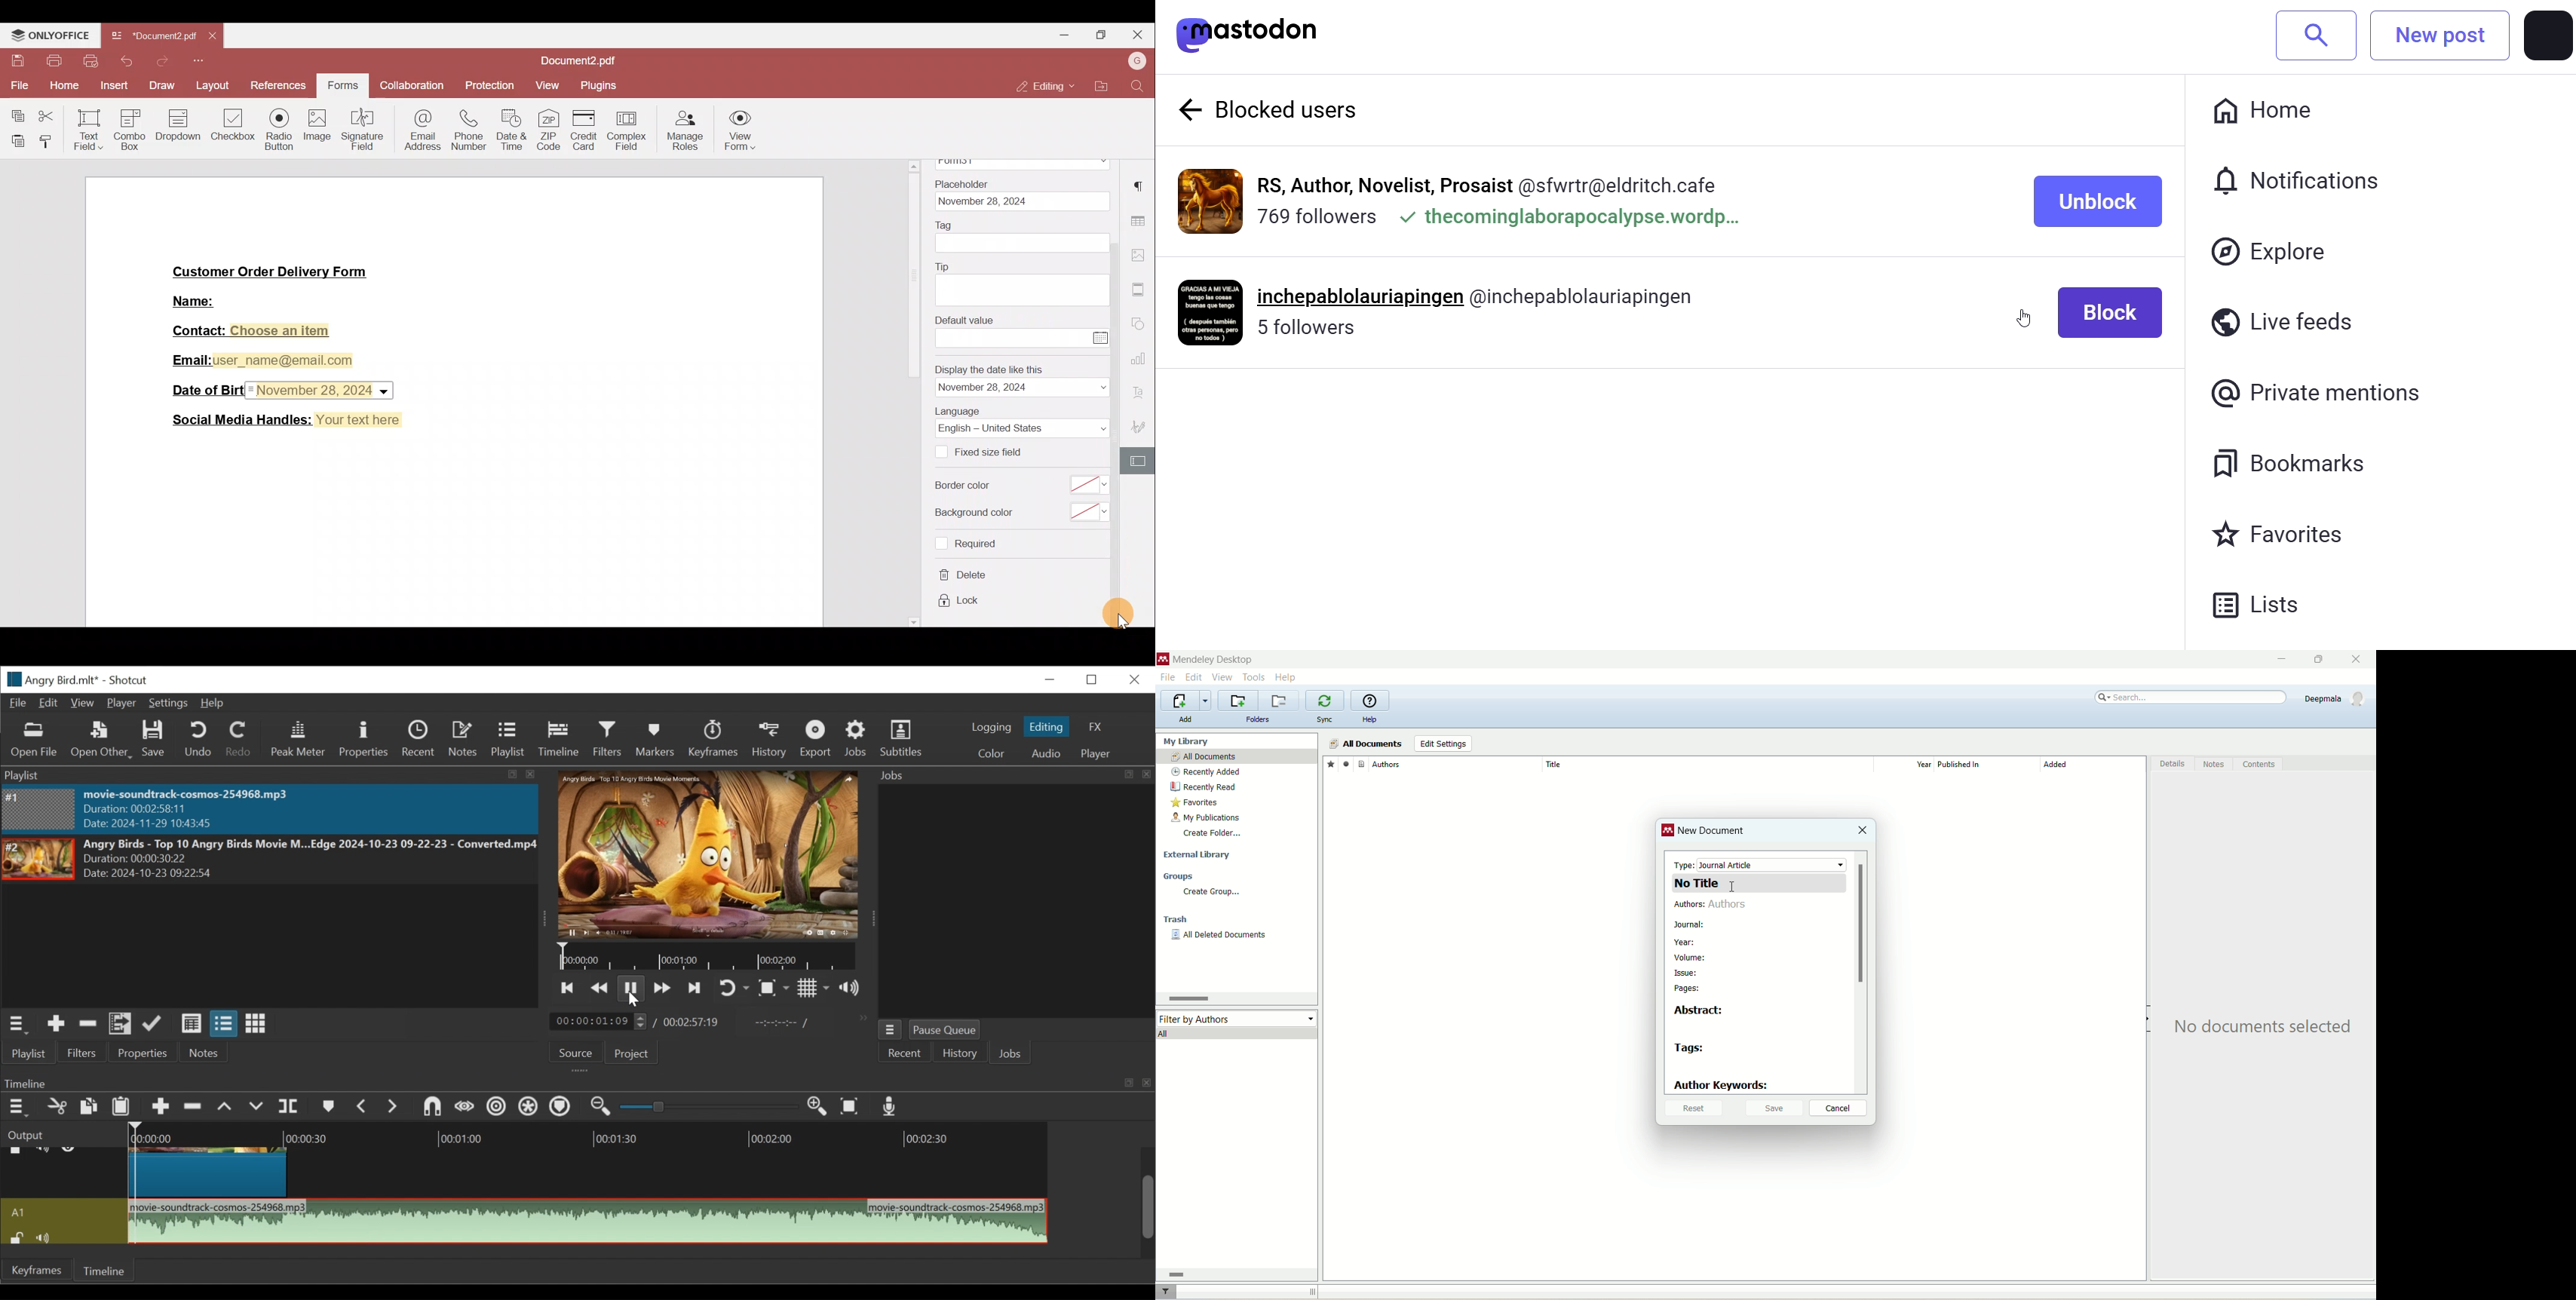 This screenshot has height=1316, width=2576. I want to click on tools, so click(1255, 676).